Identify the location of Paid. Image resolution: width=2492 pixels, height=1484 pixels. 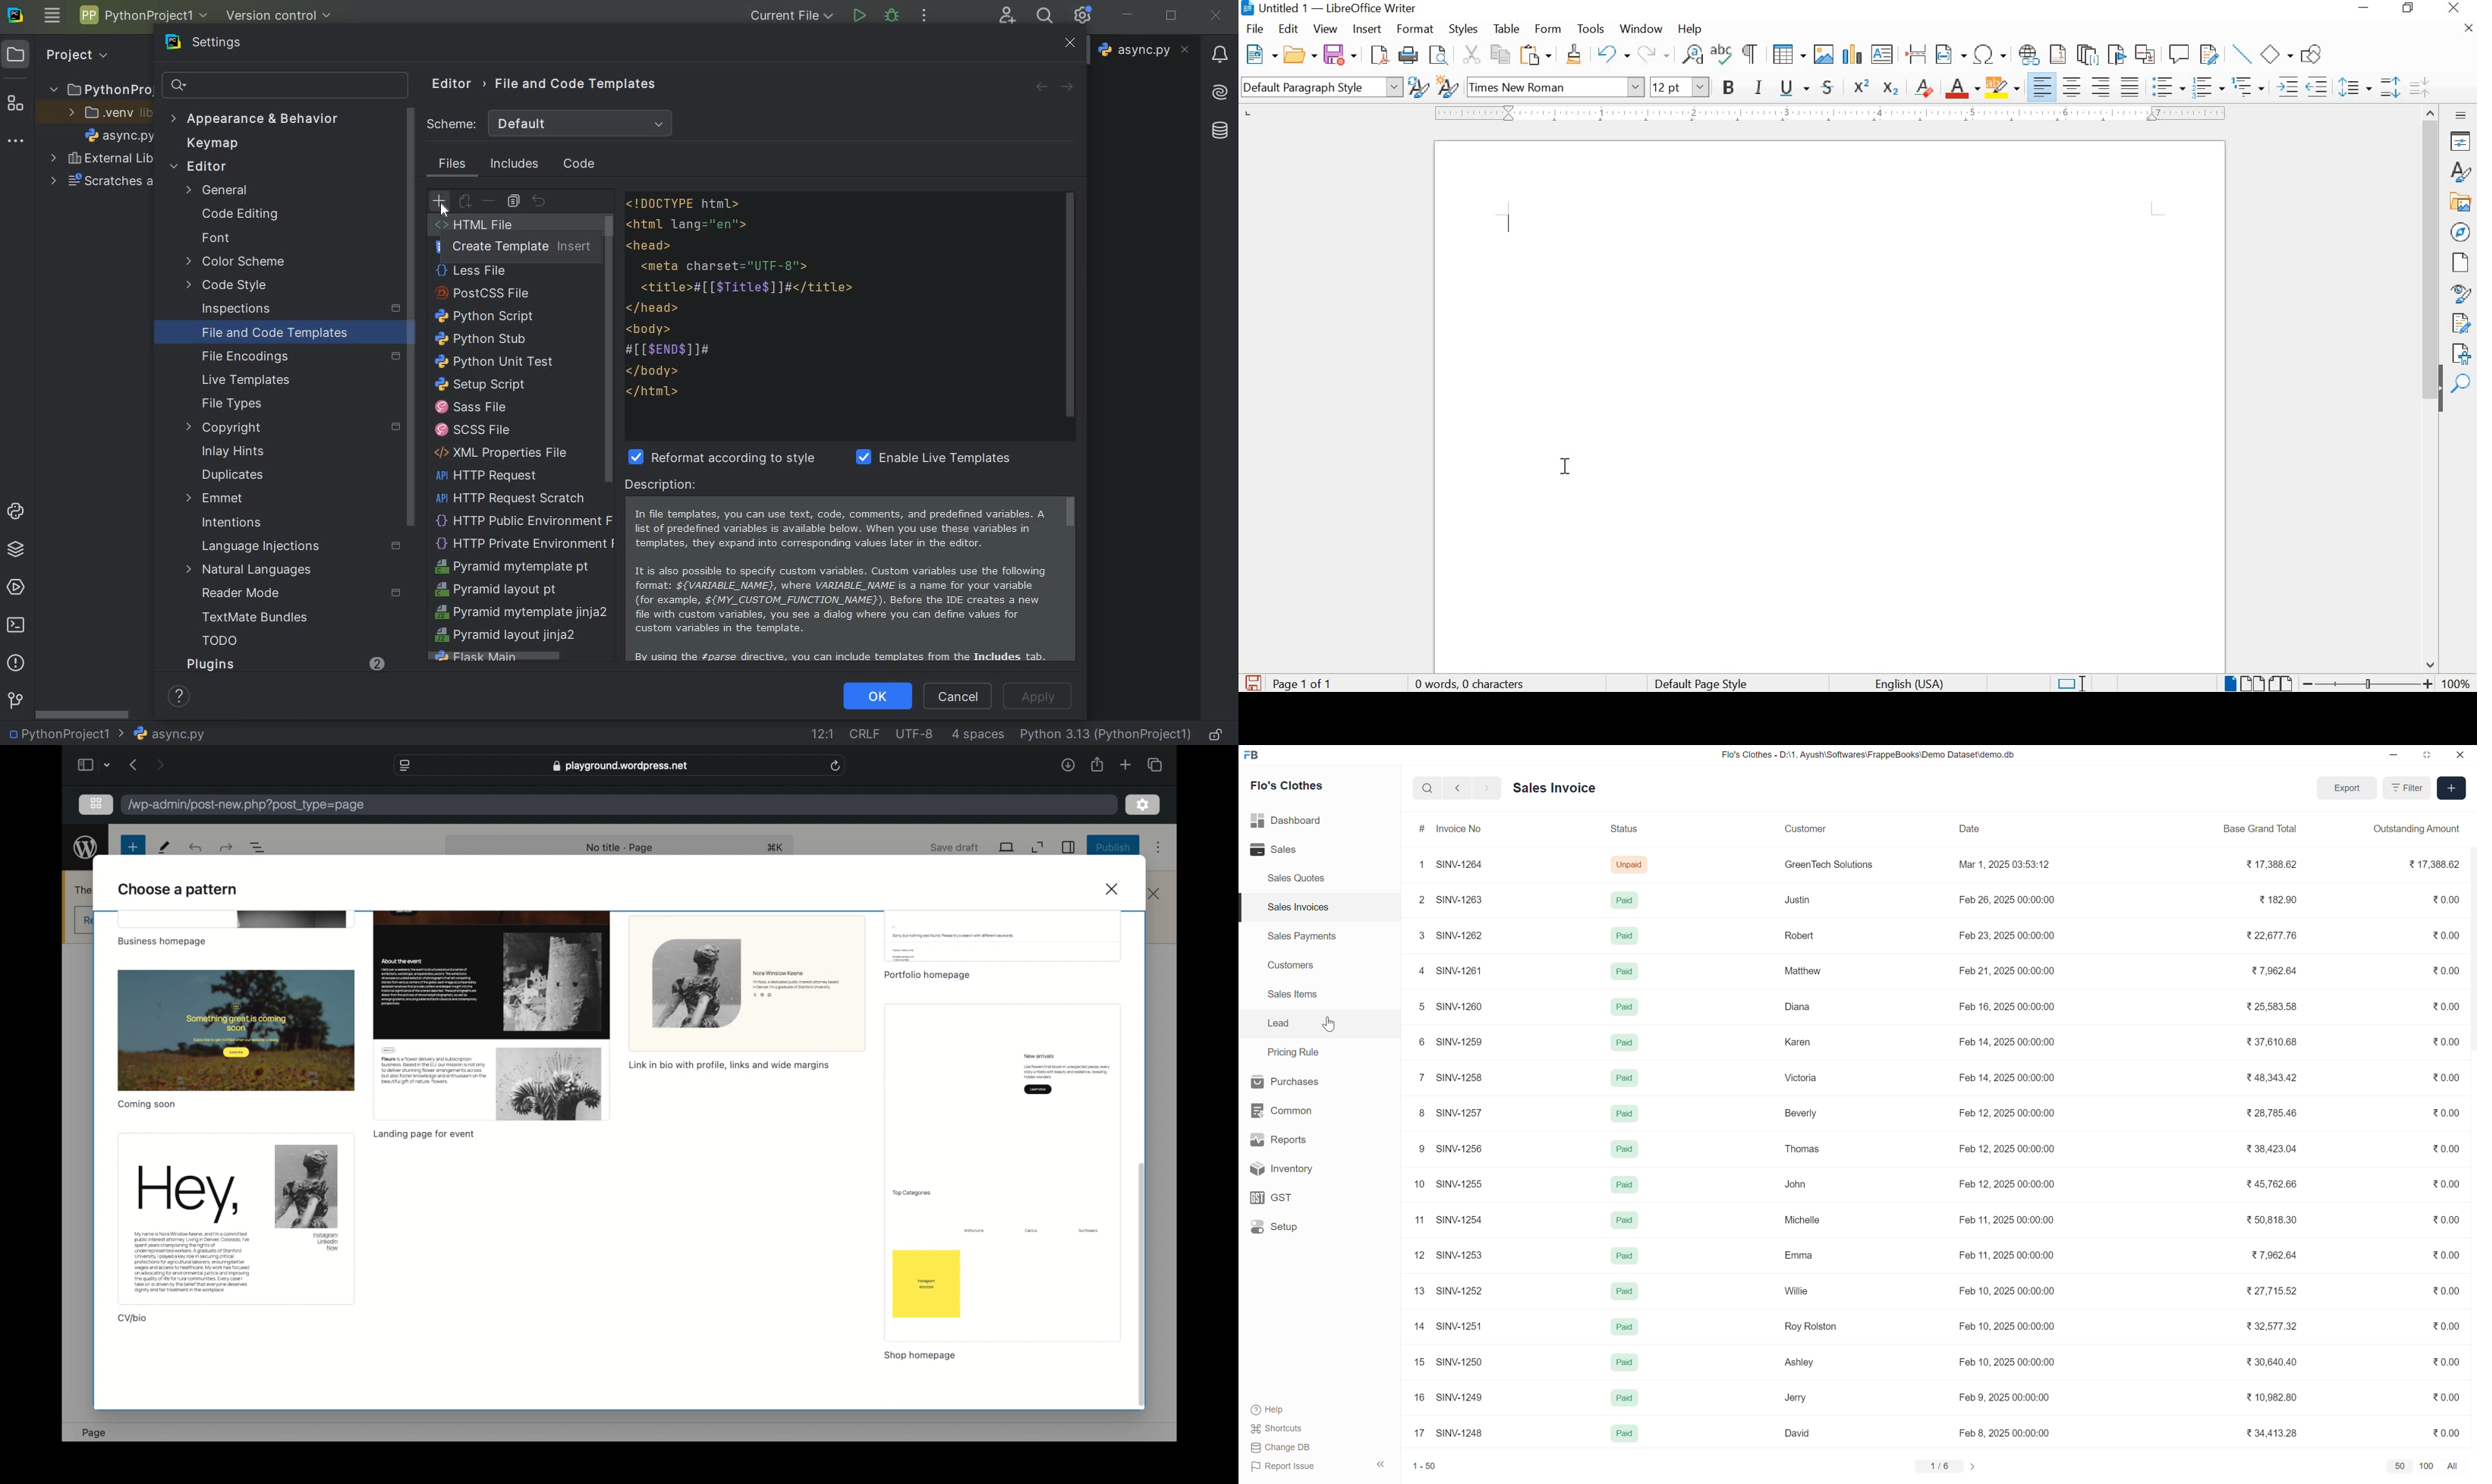
(1626, 1043).